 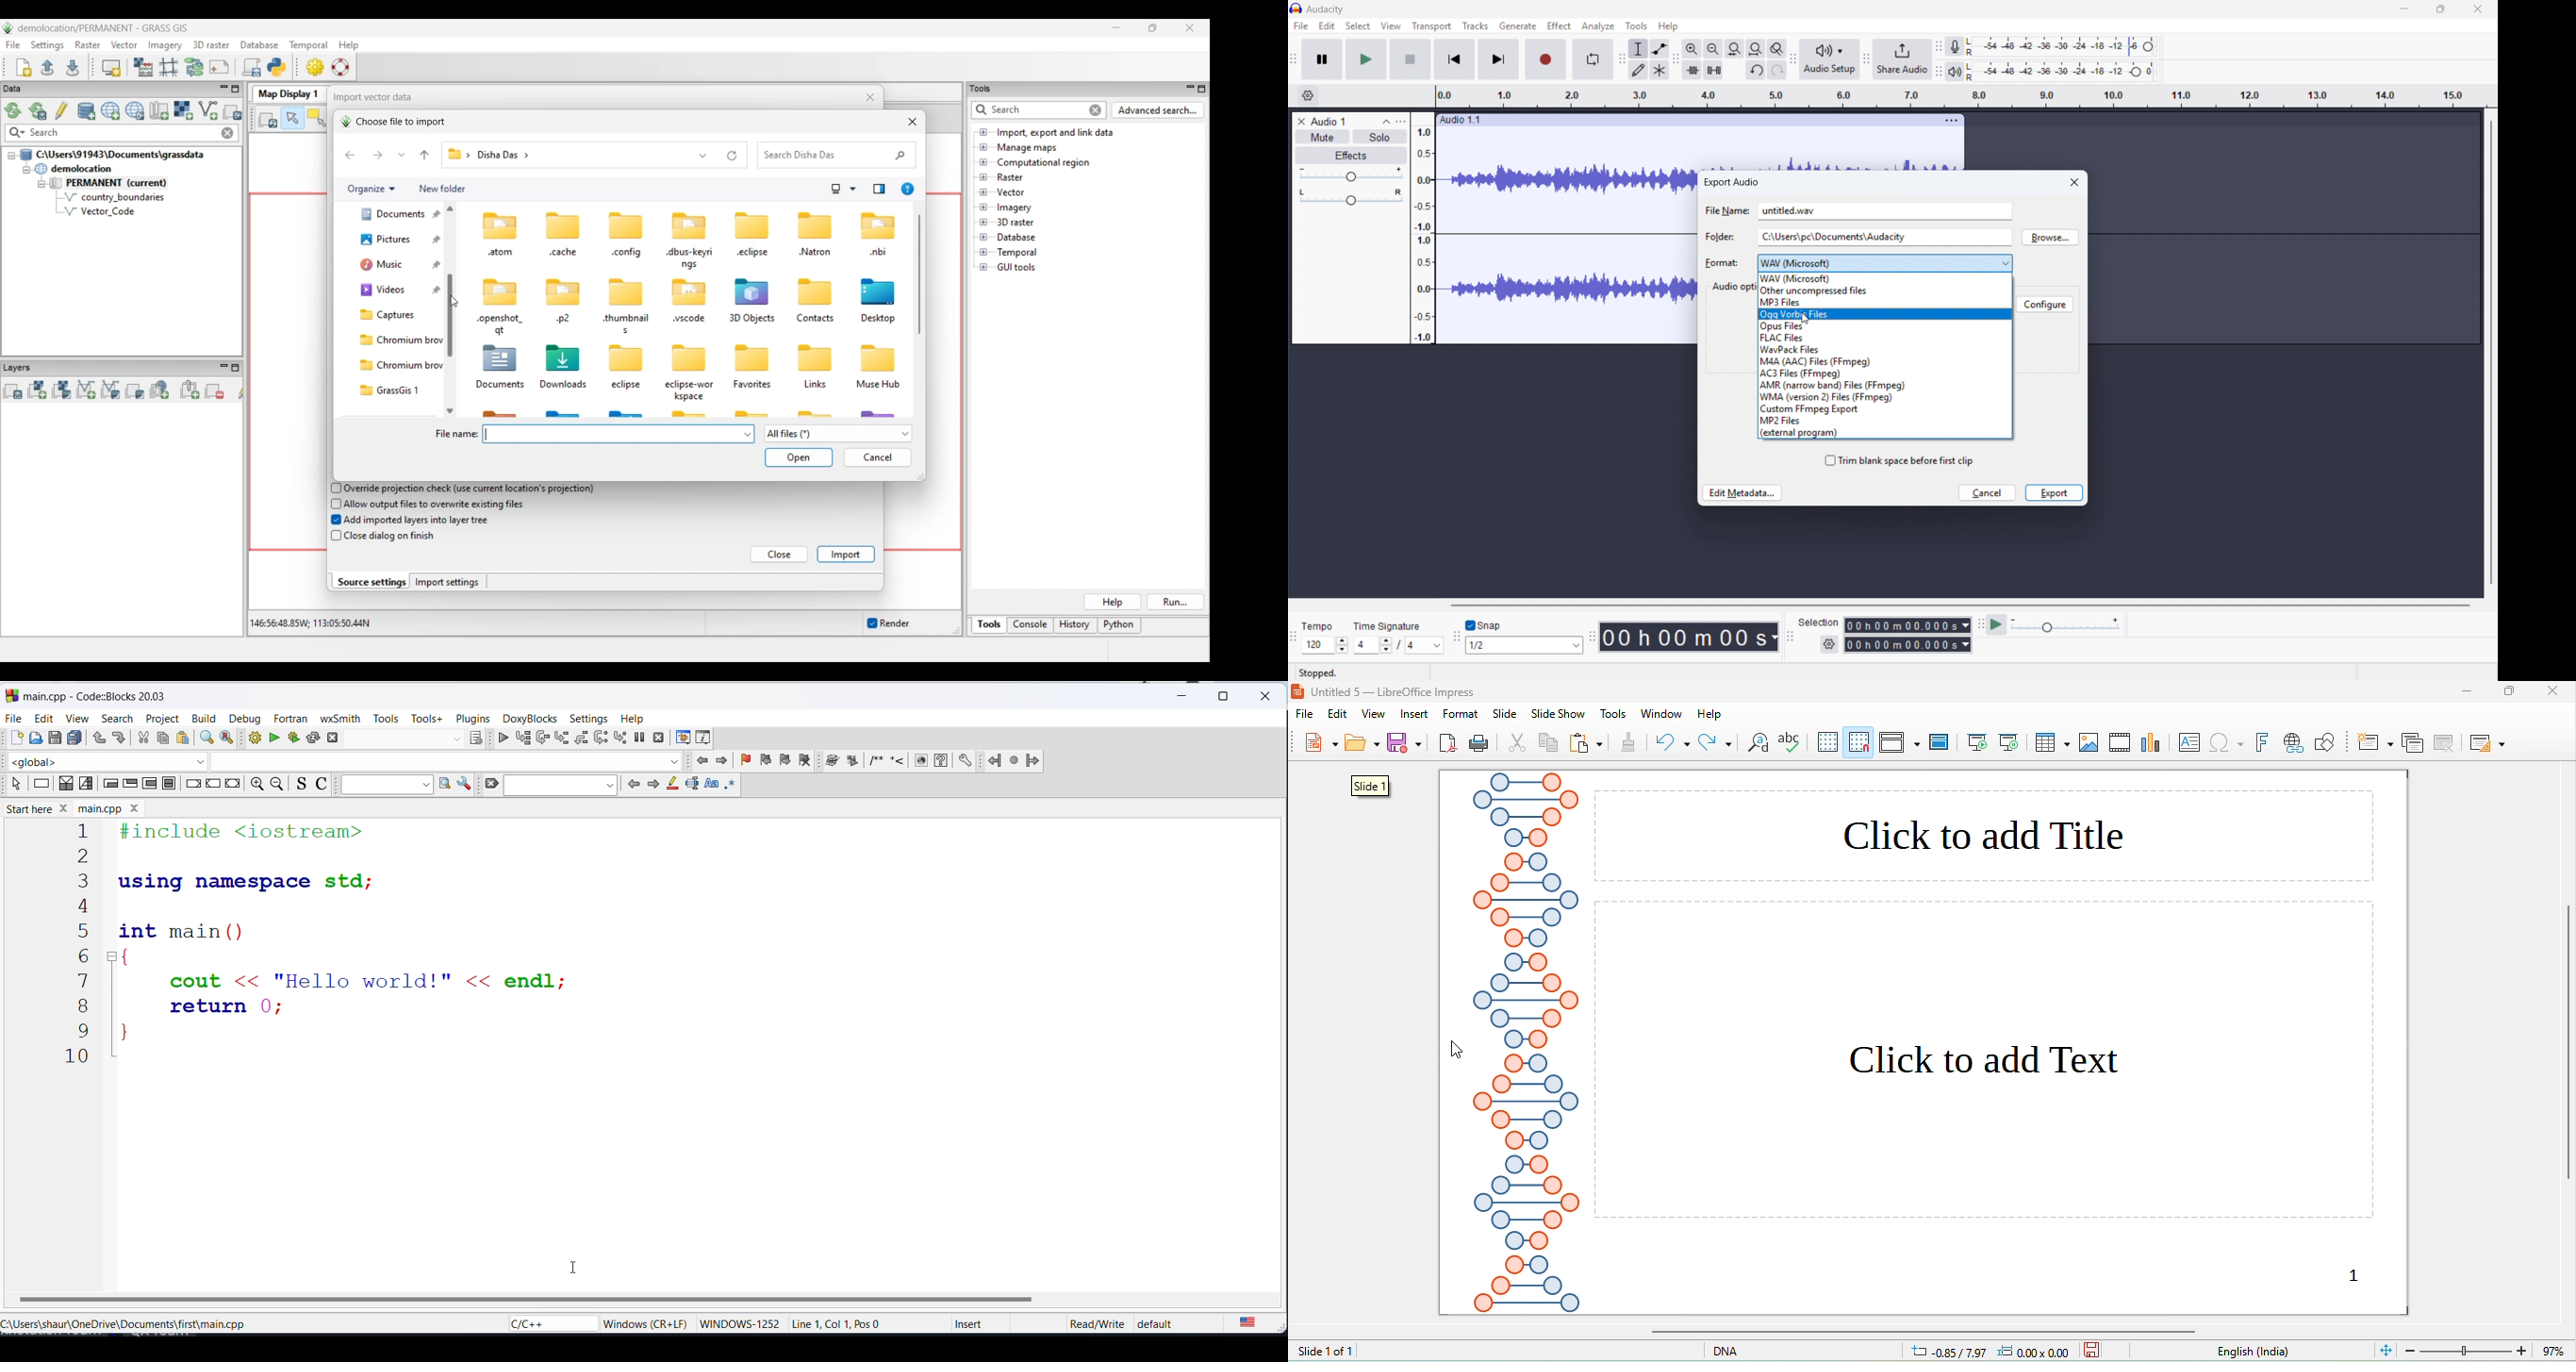 I want to click on maximize, so click(x=1228, y=696).